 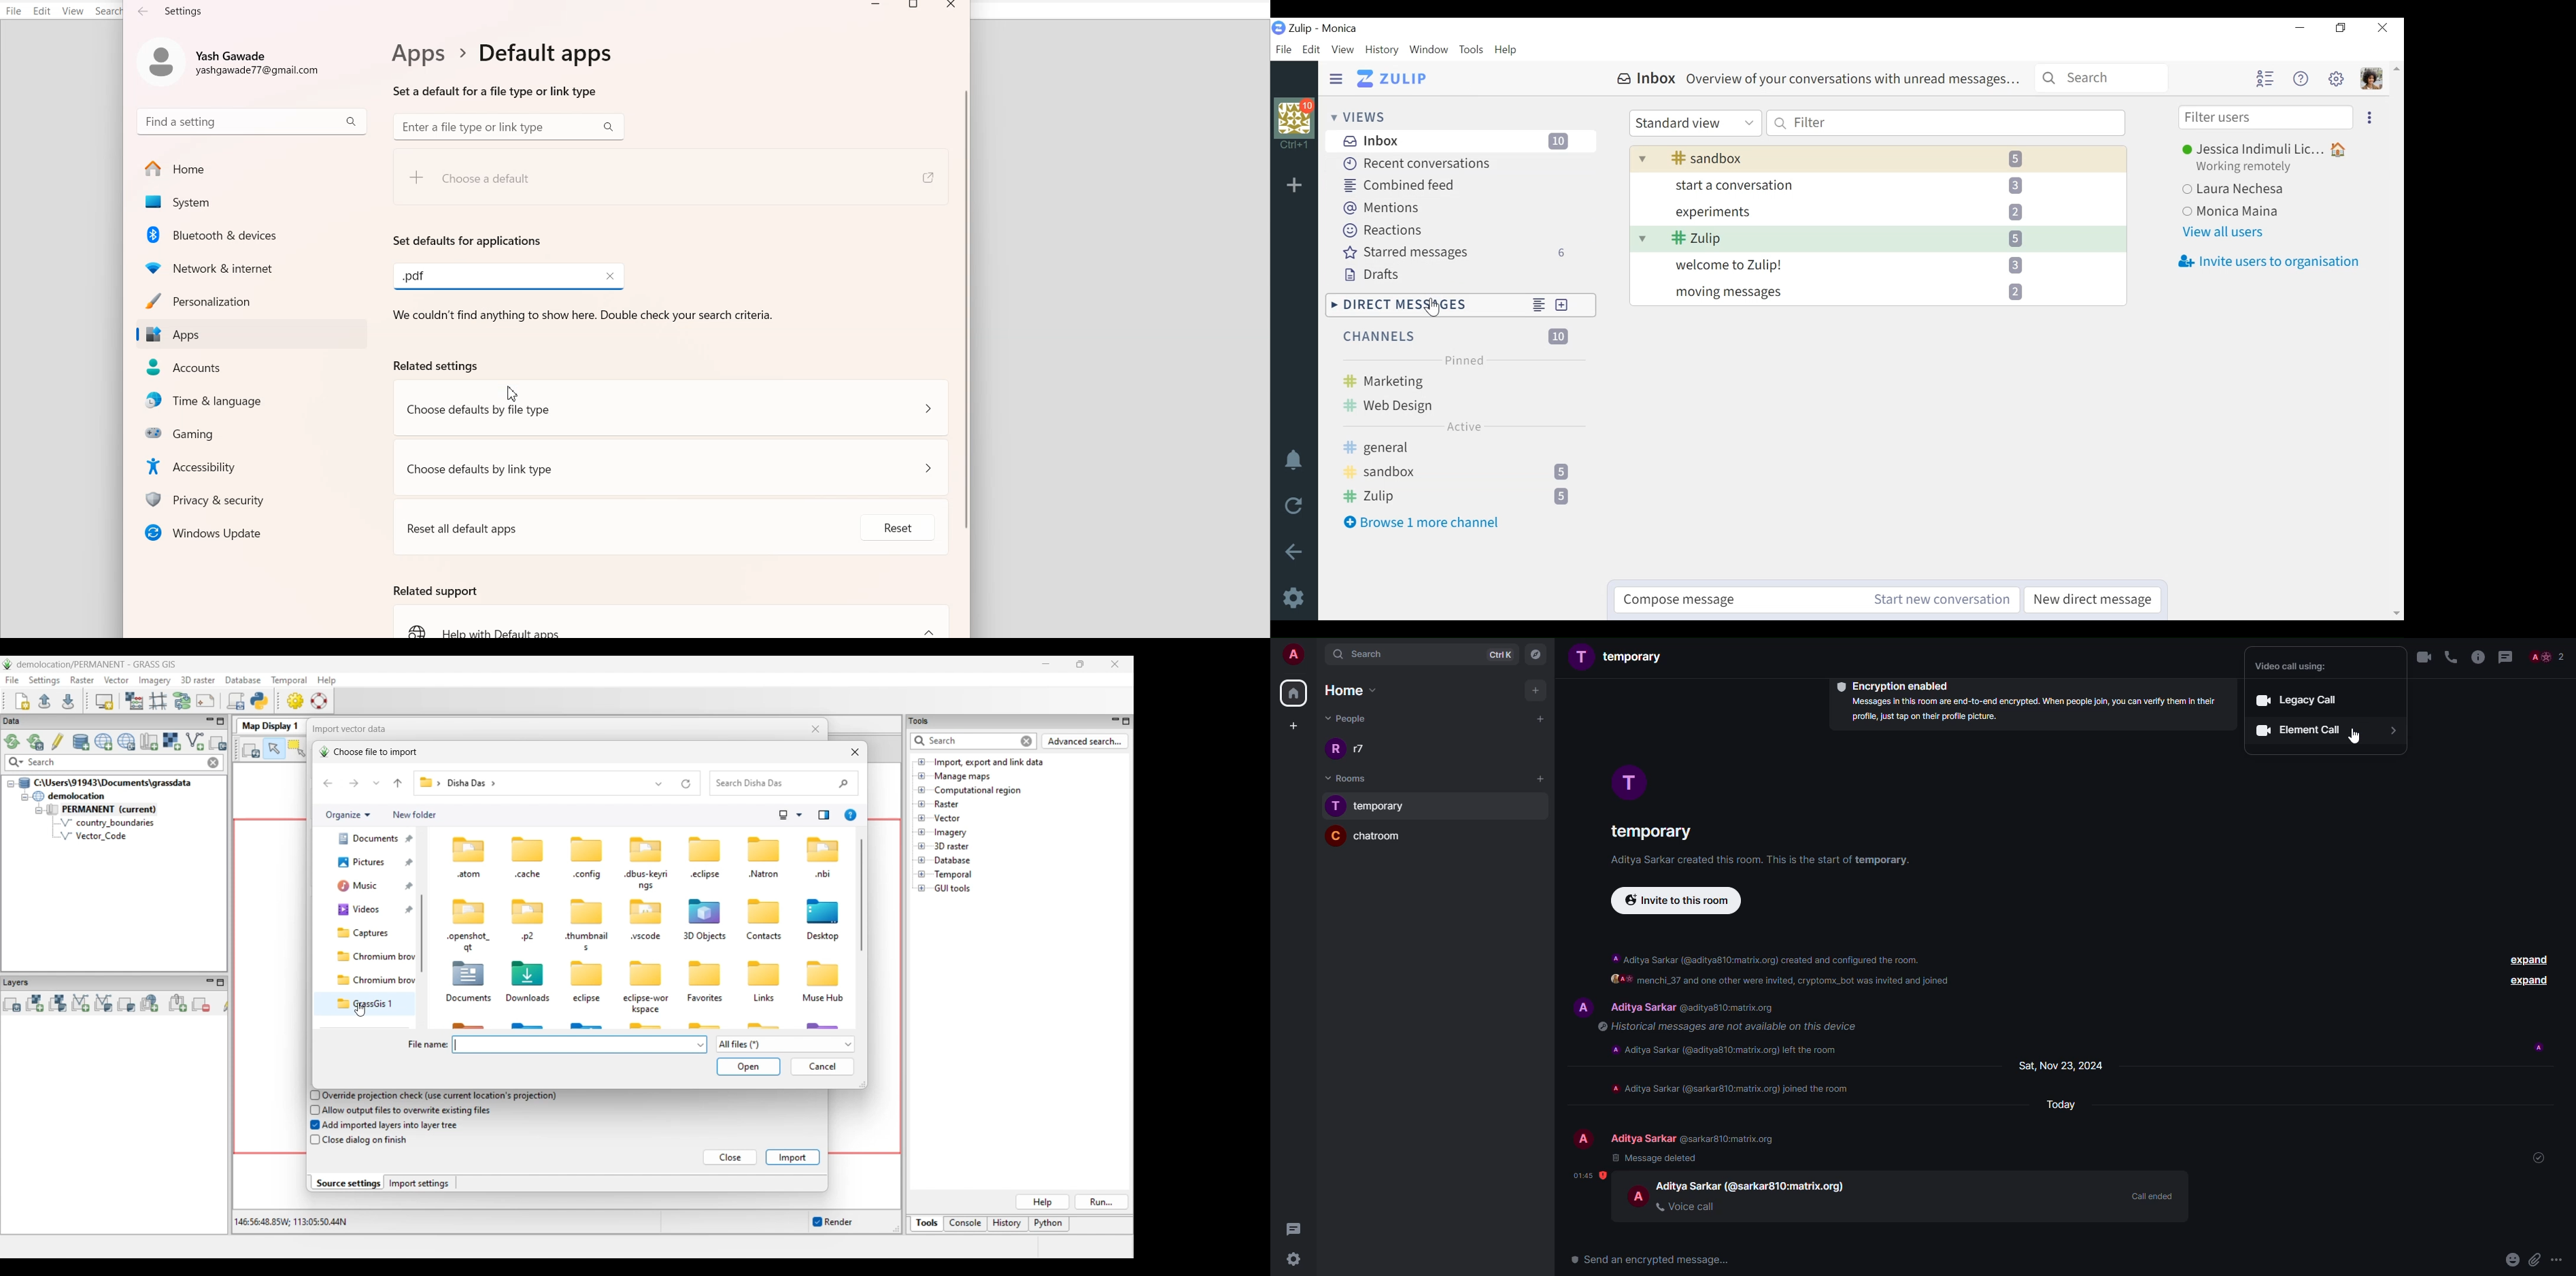 I want to click on room, so click(x=1386, y=838).